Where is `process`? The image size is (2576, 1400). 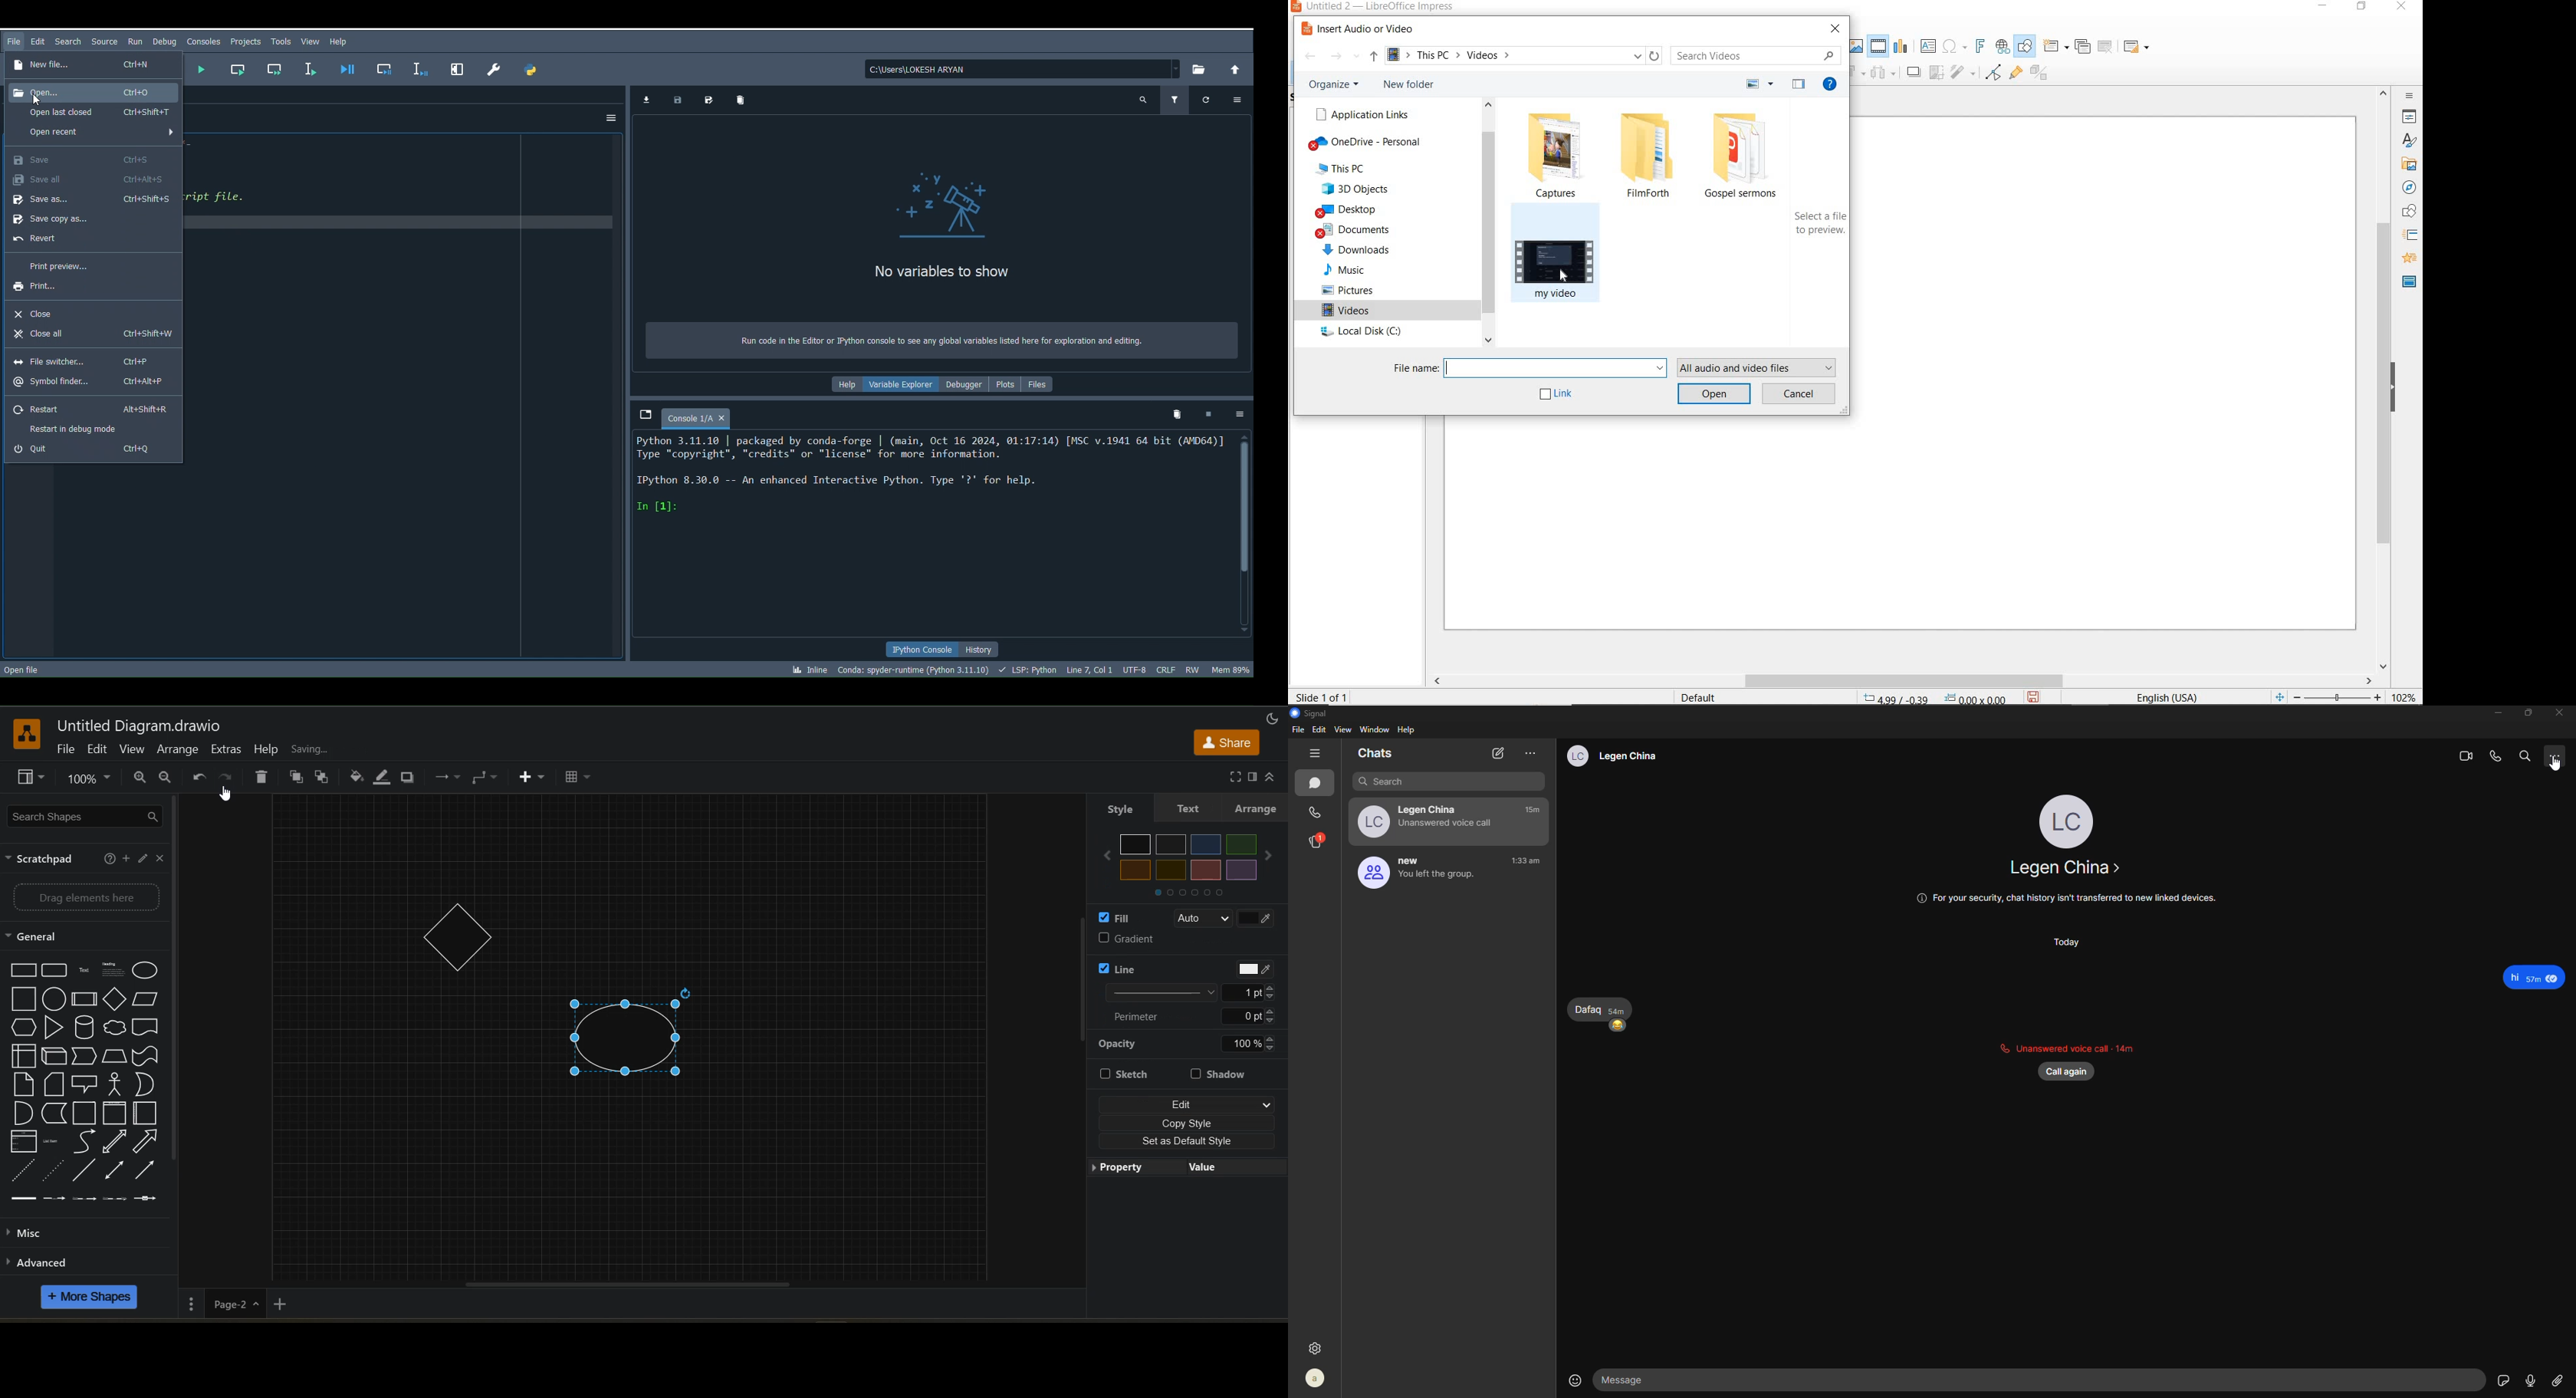
process is located at coordinates (83, 1001).